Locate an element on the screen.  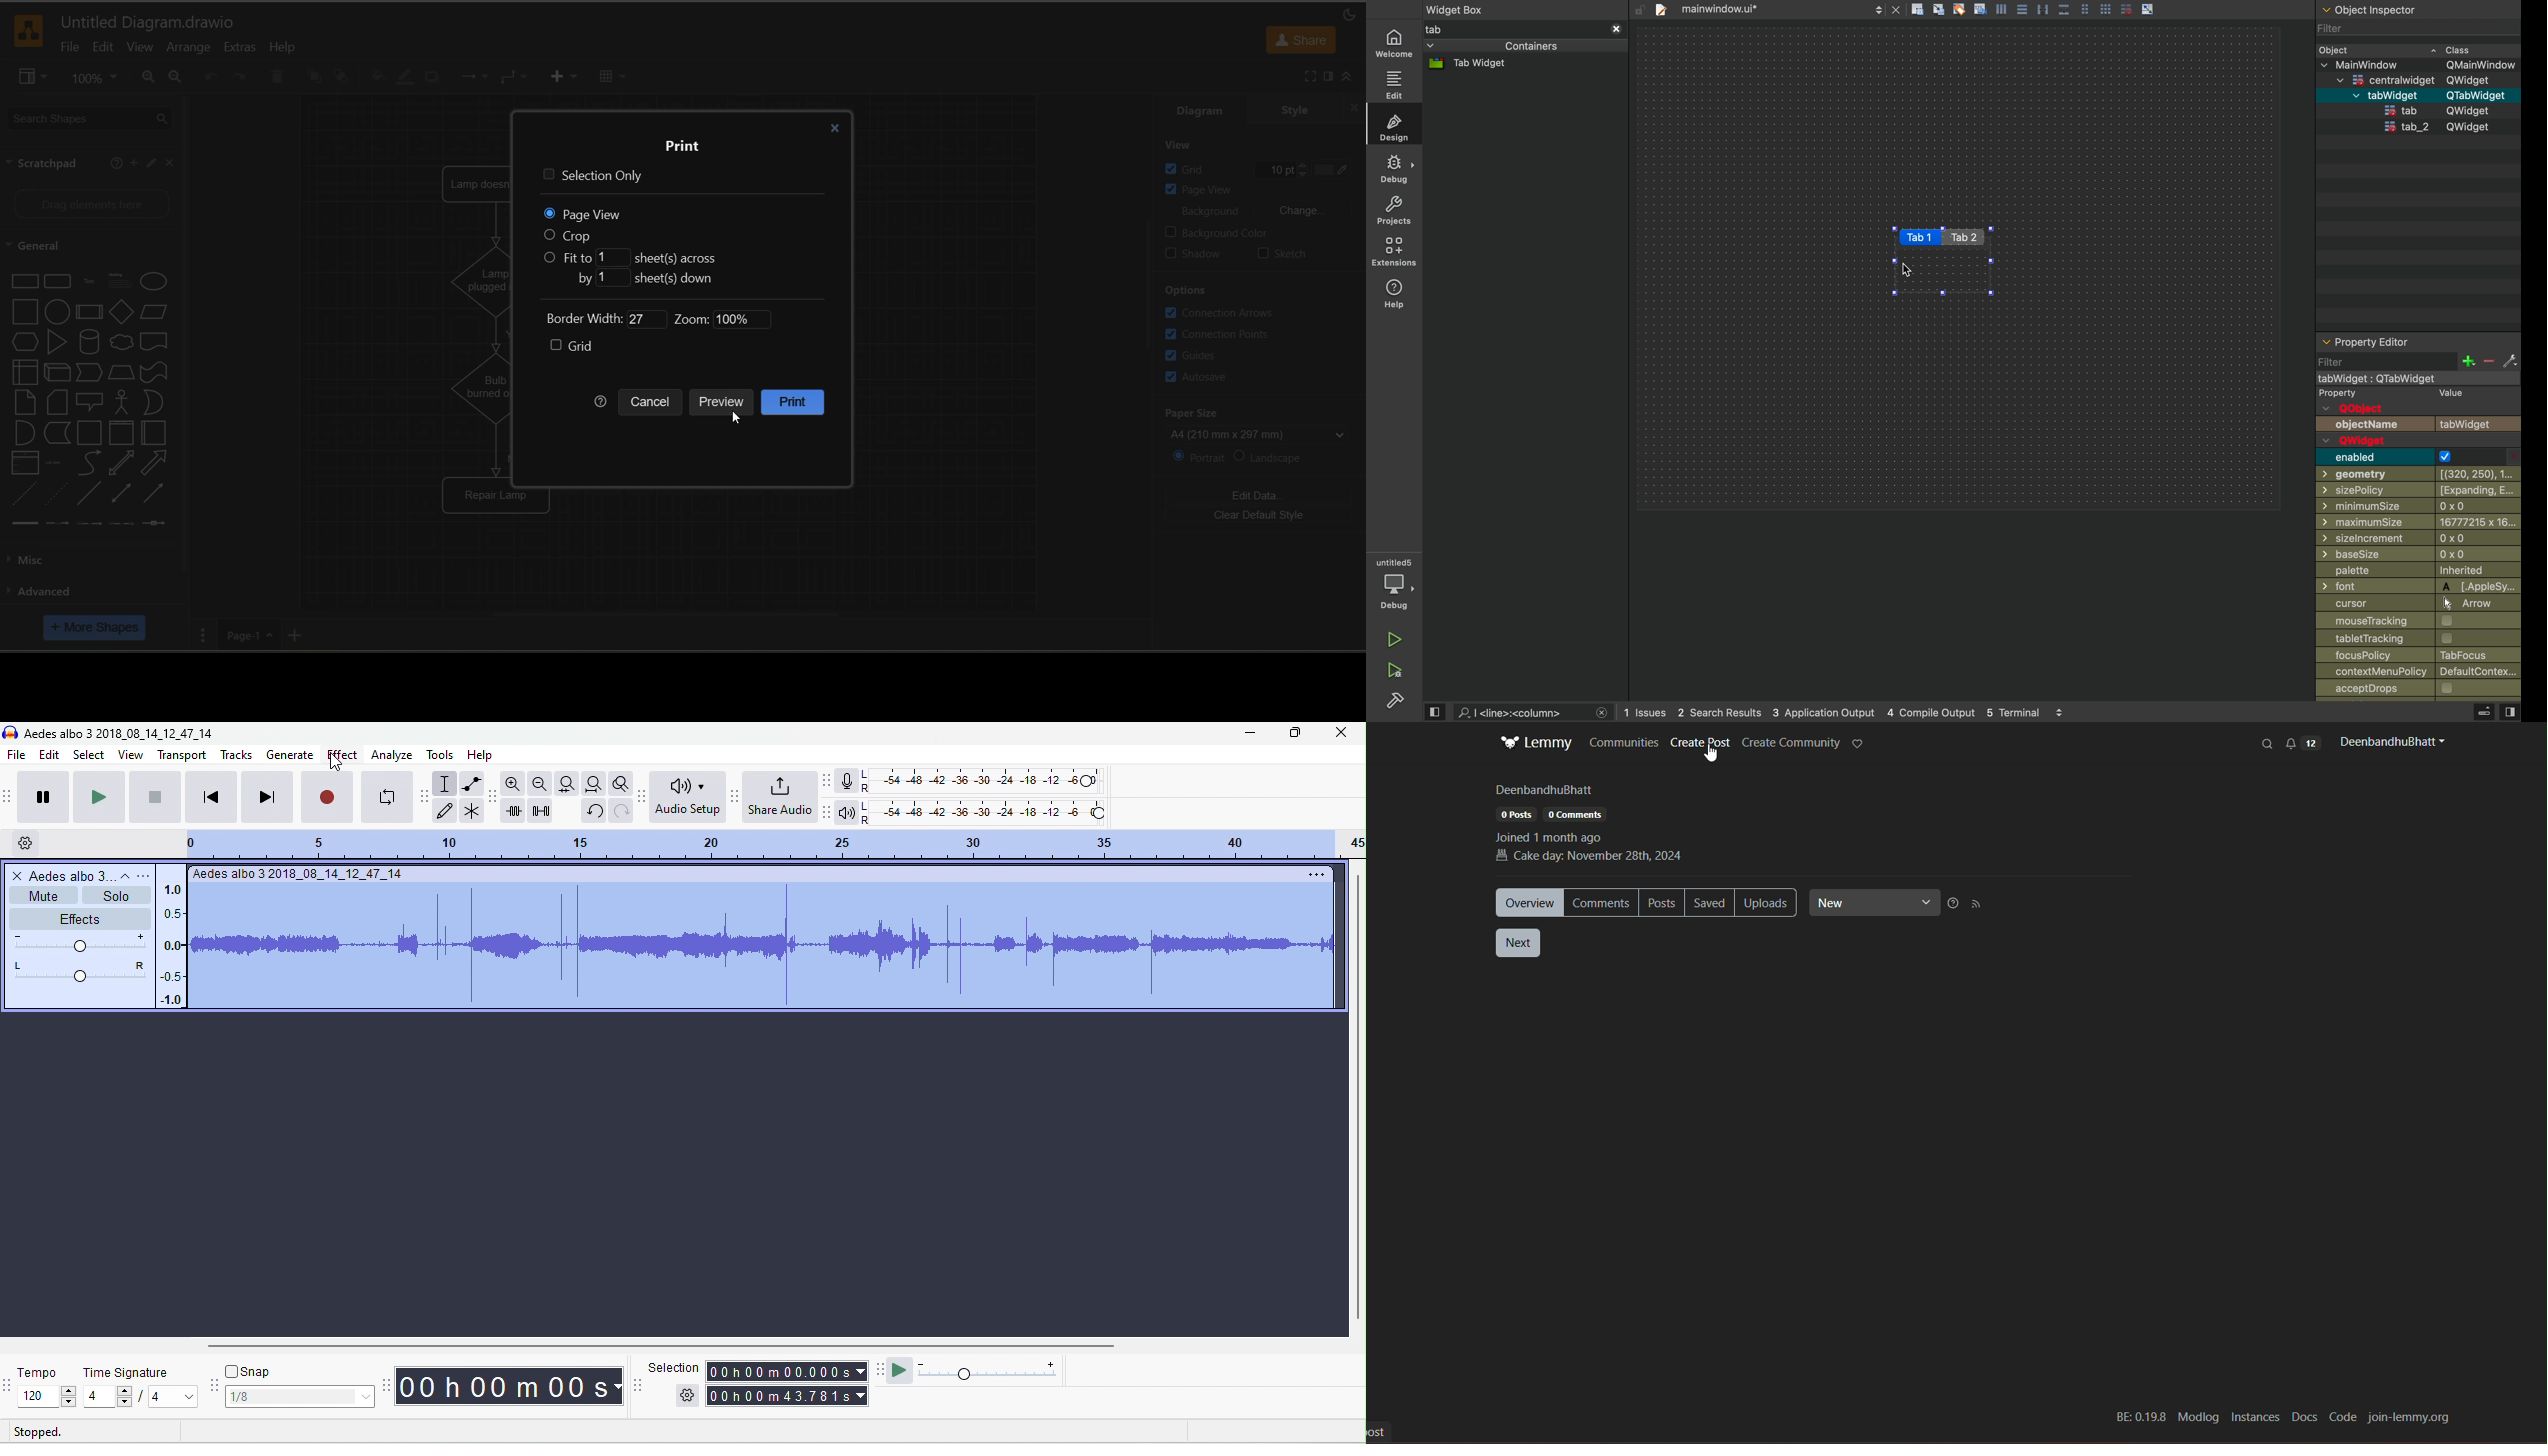
align center is located at coordinates (2021, 9).